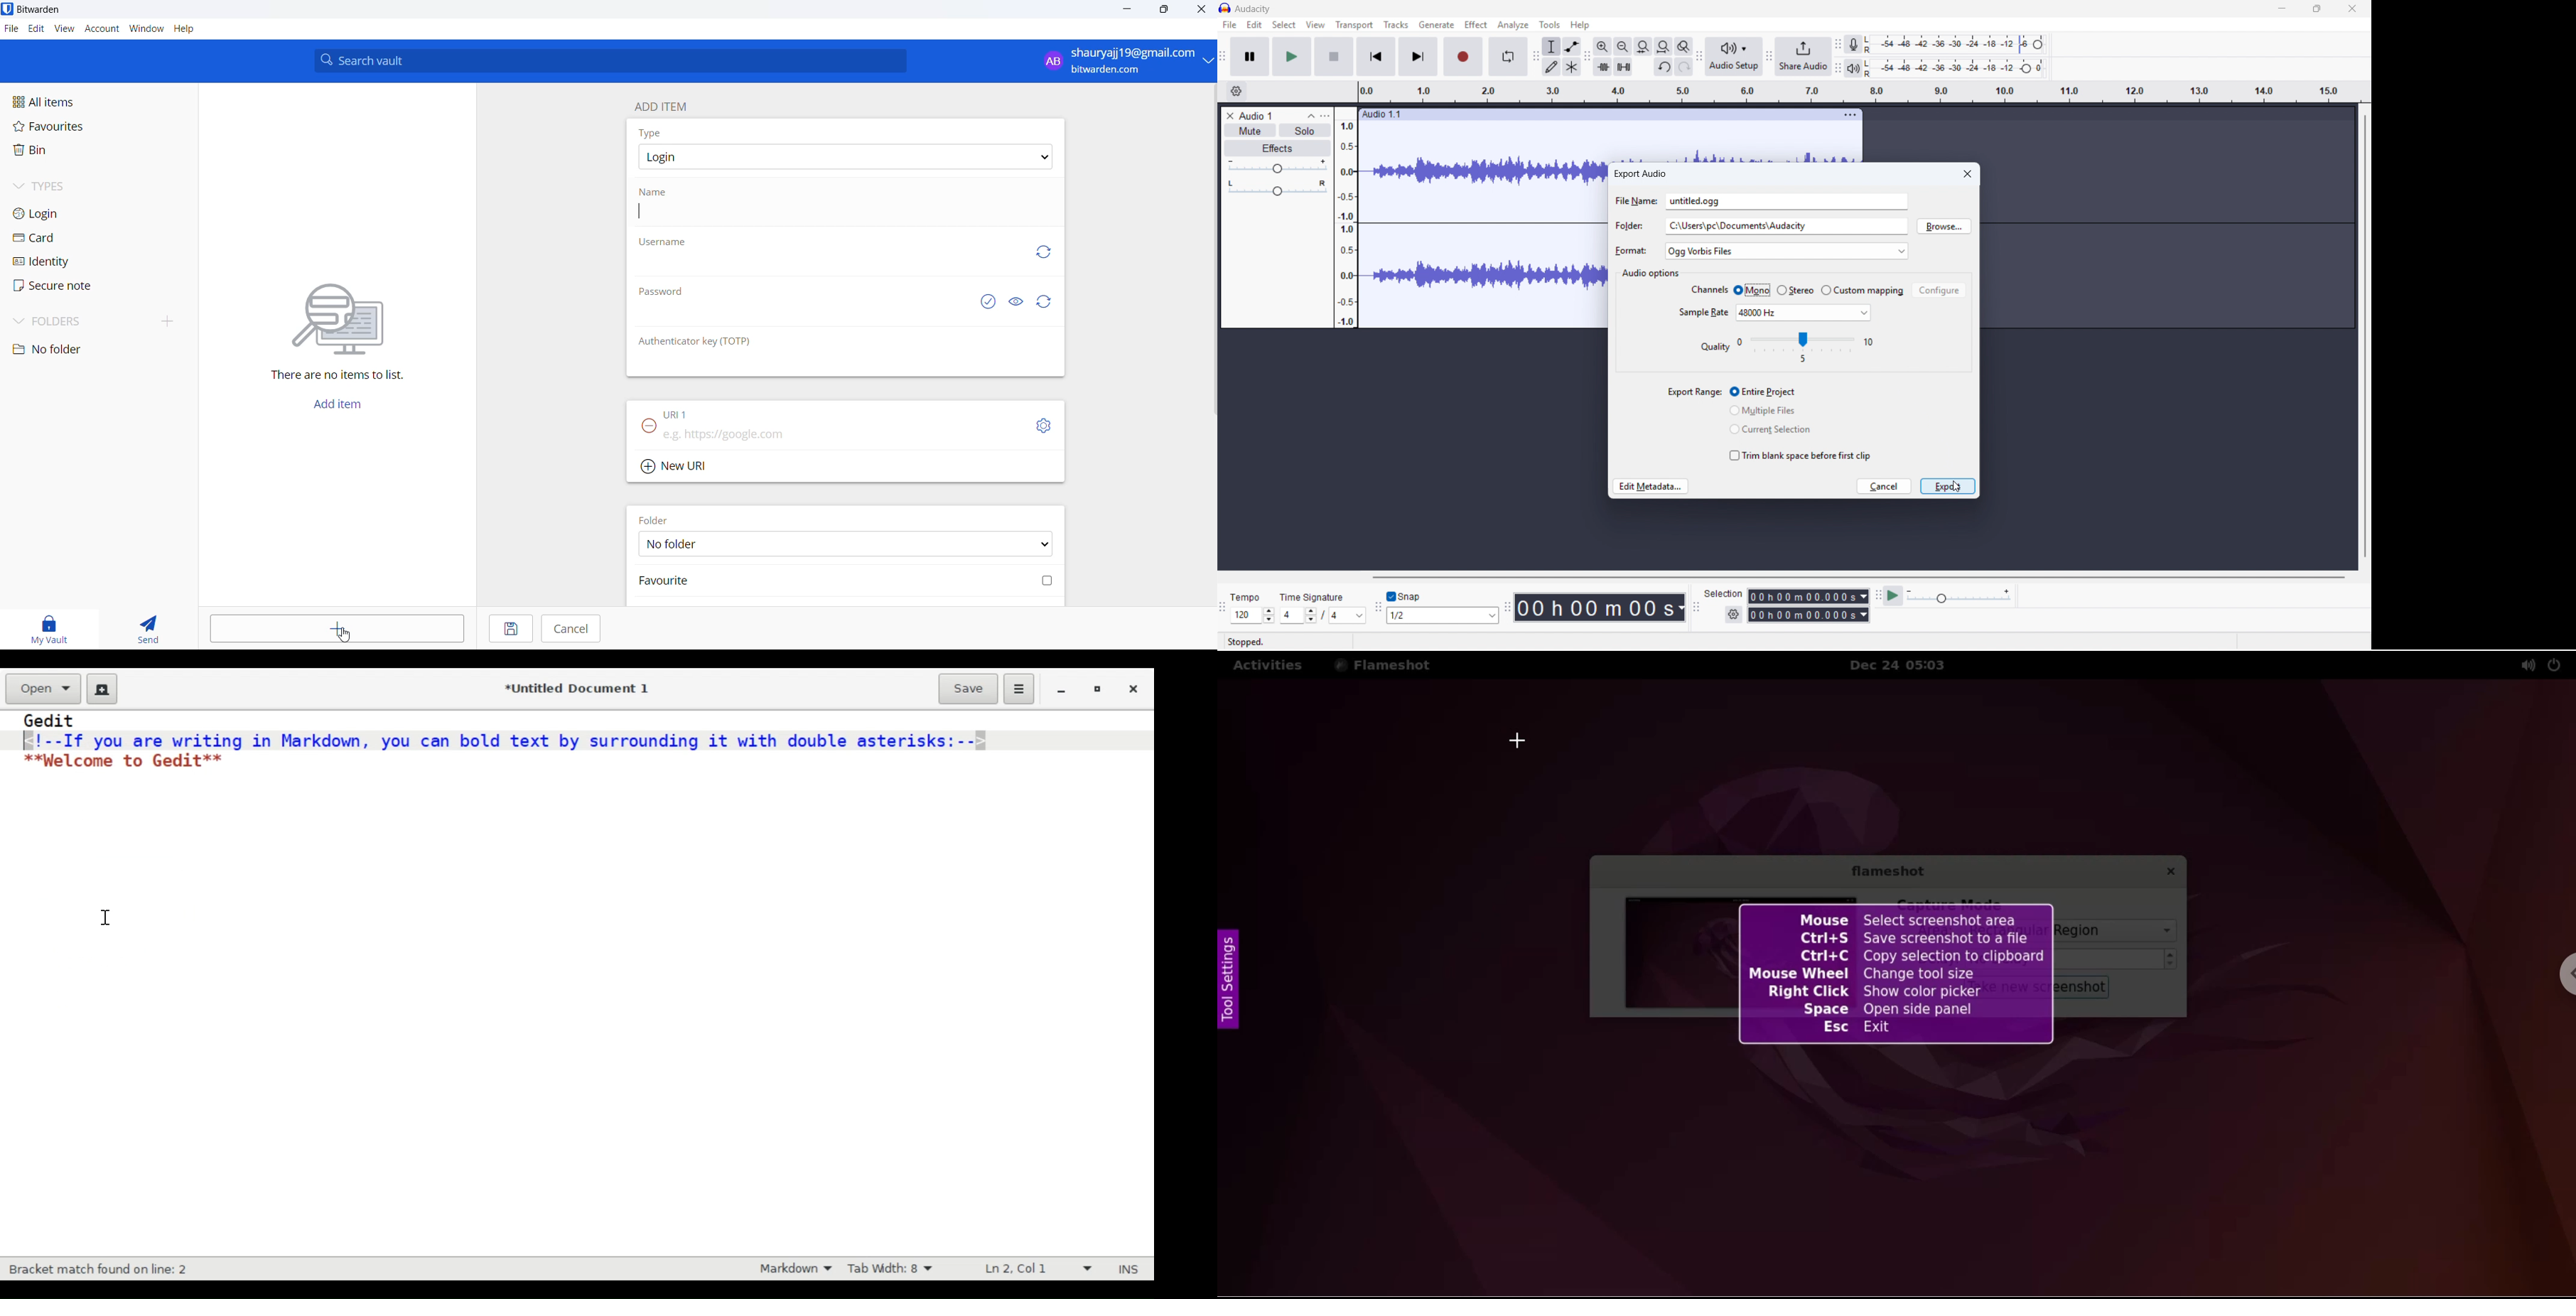 The width and height of the screenshot is (2576, 1316). I want to click on generate password, so click(1047, 302).